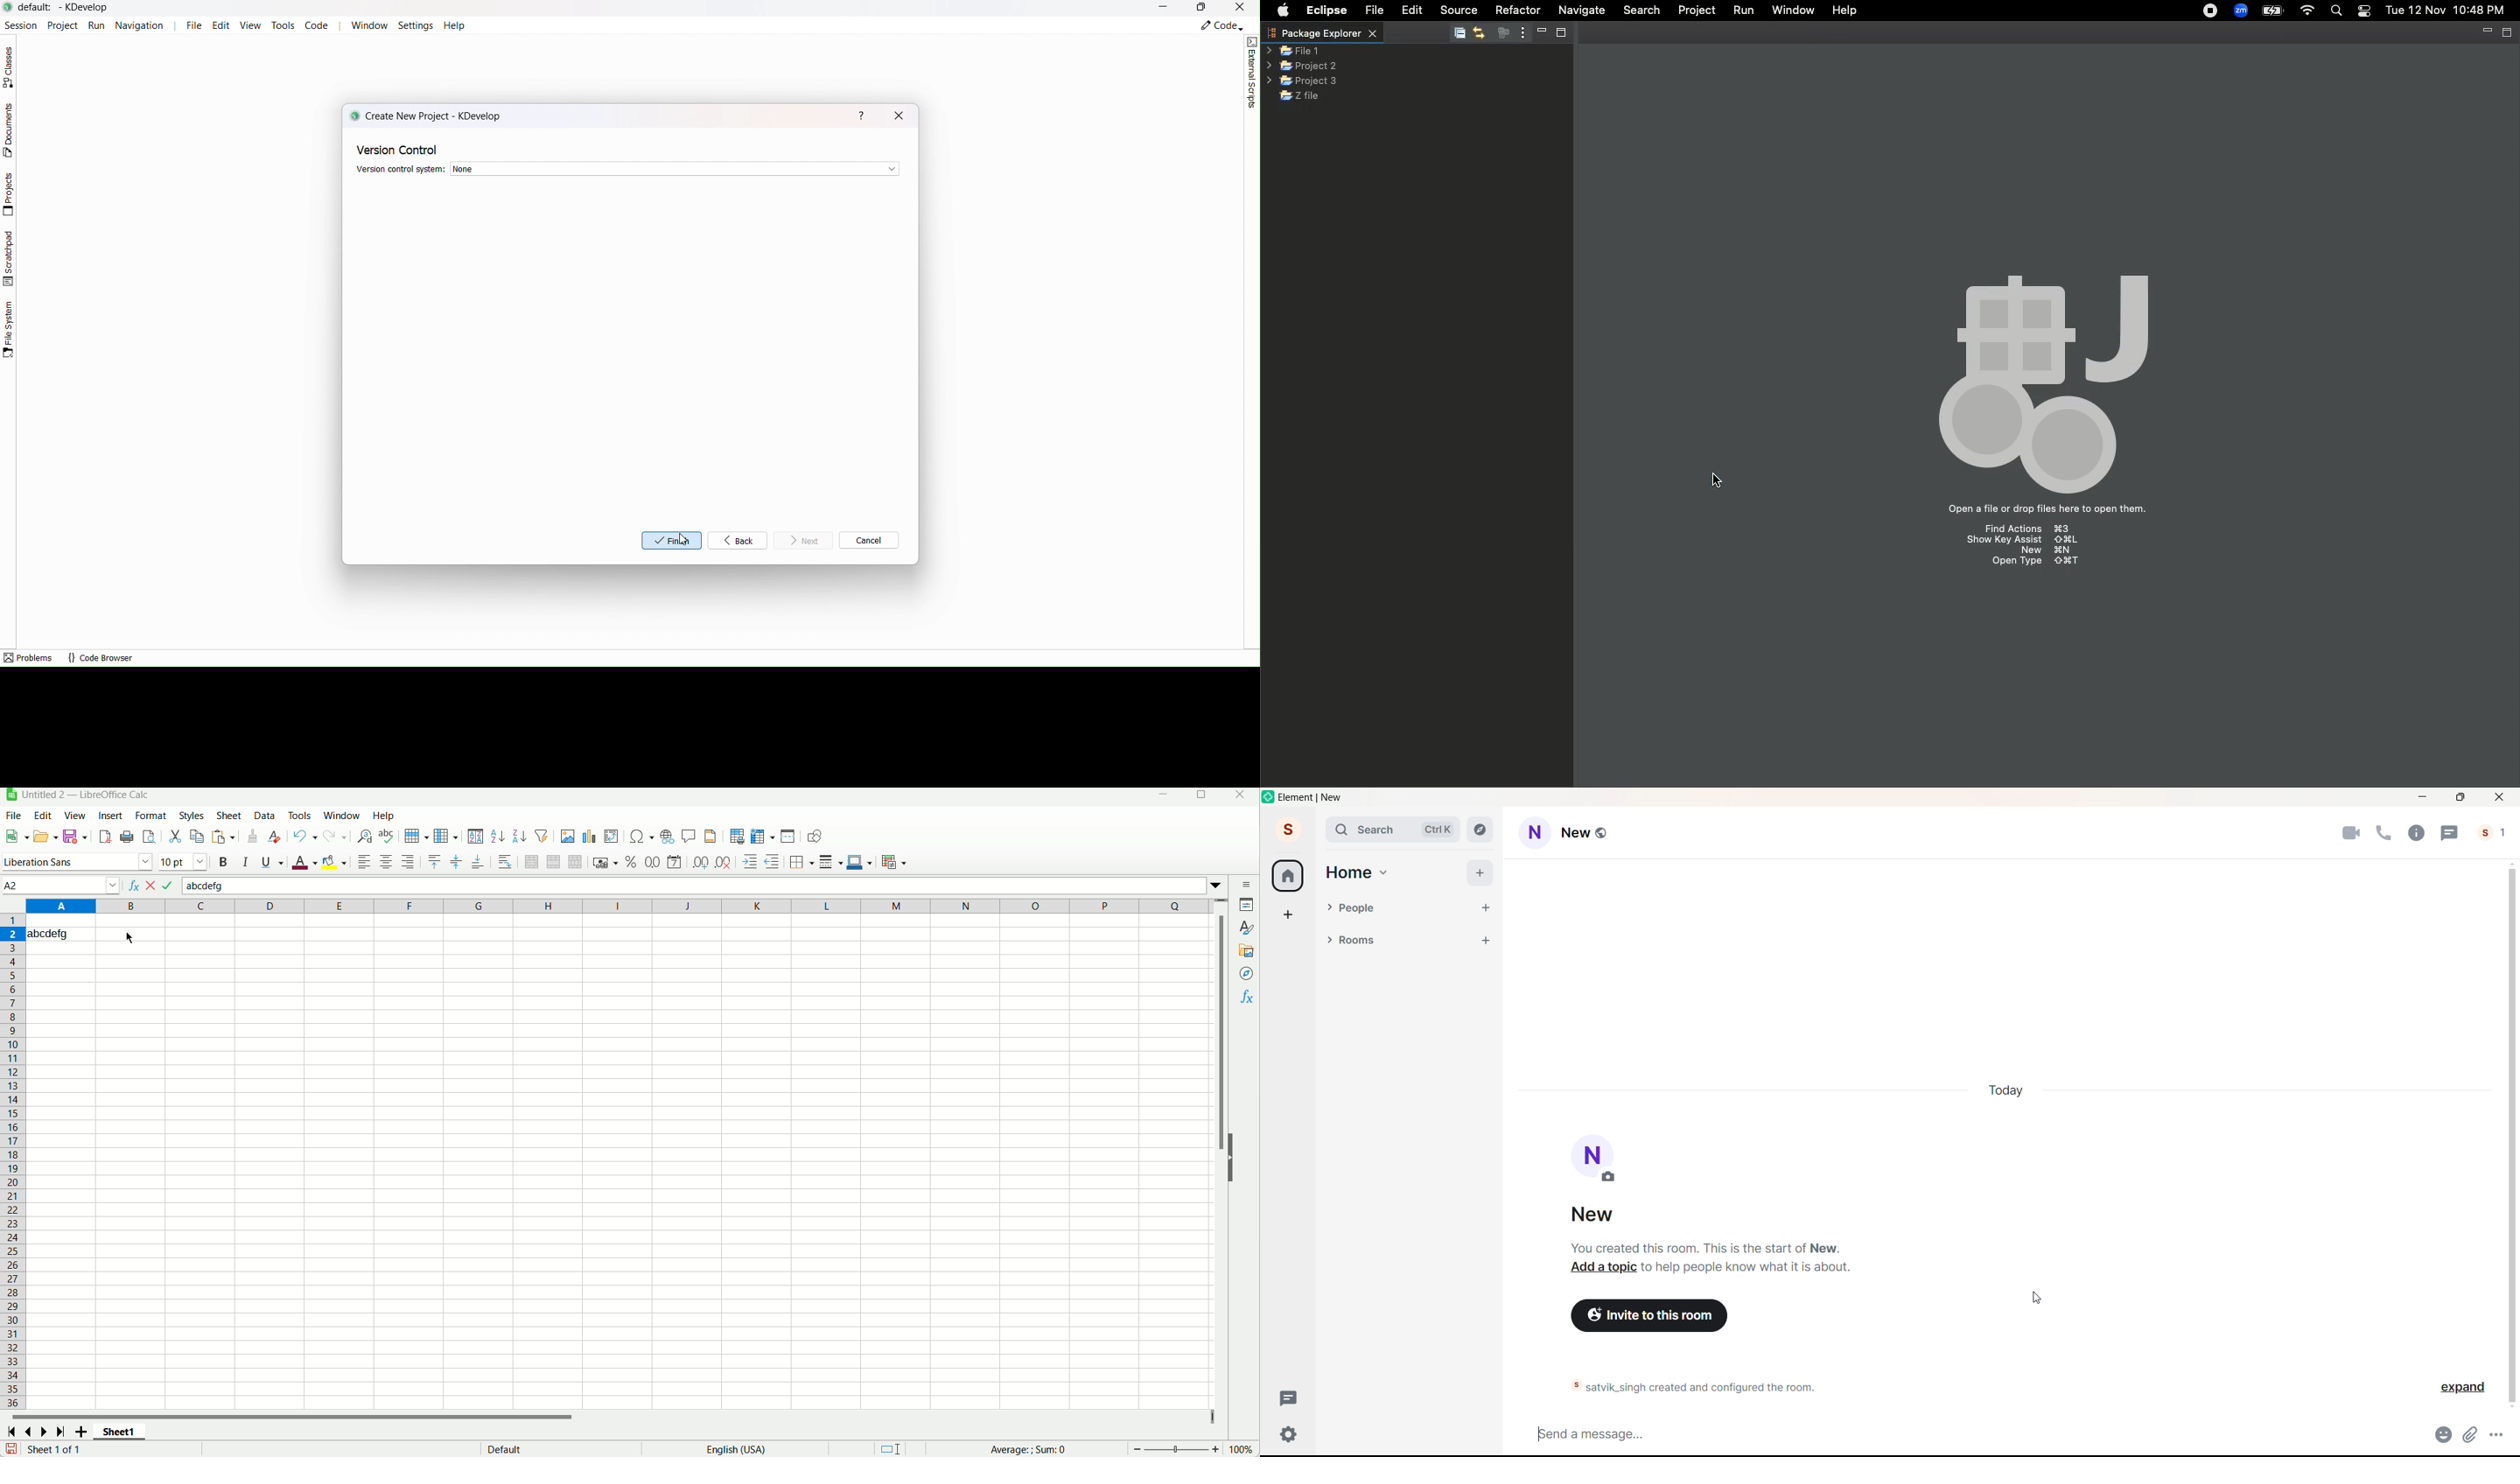 The height and width of the screenshot is (1484, 2520). I want to click on Search Bar, so click(1369, 830).